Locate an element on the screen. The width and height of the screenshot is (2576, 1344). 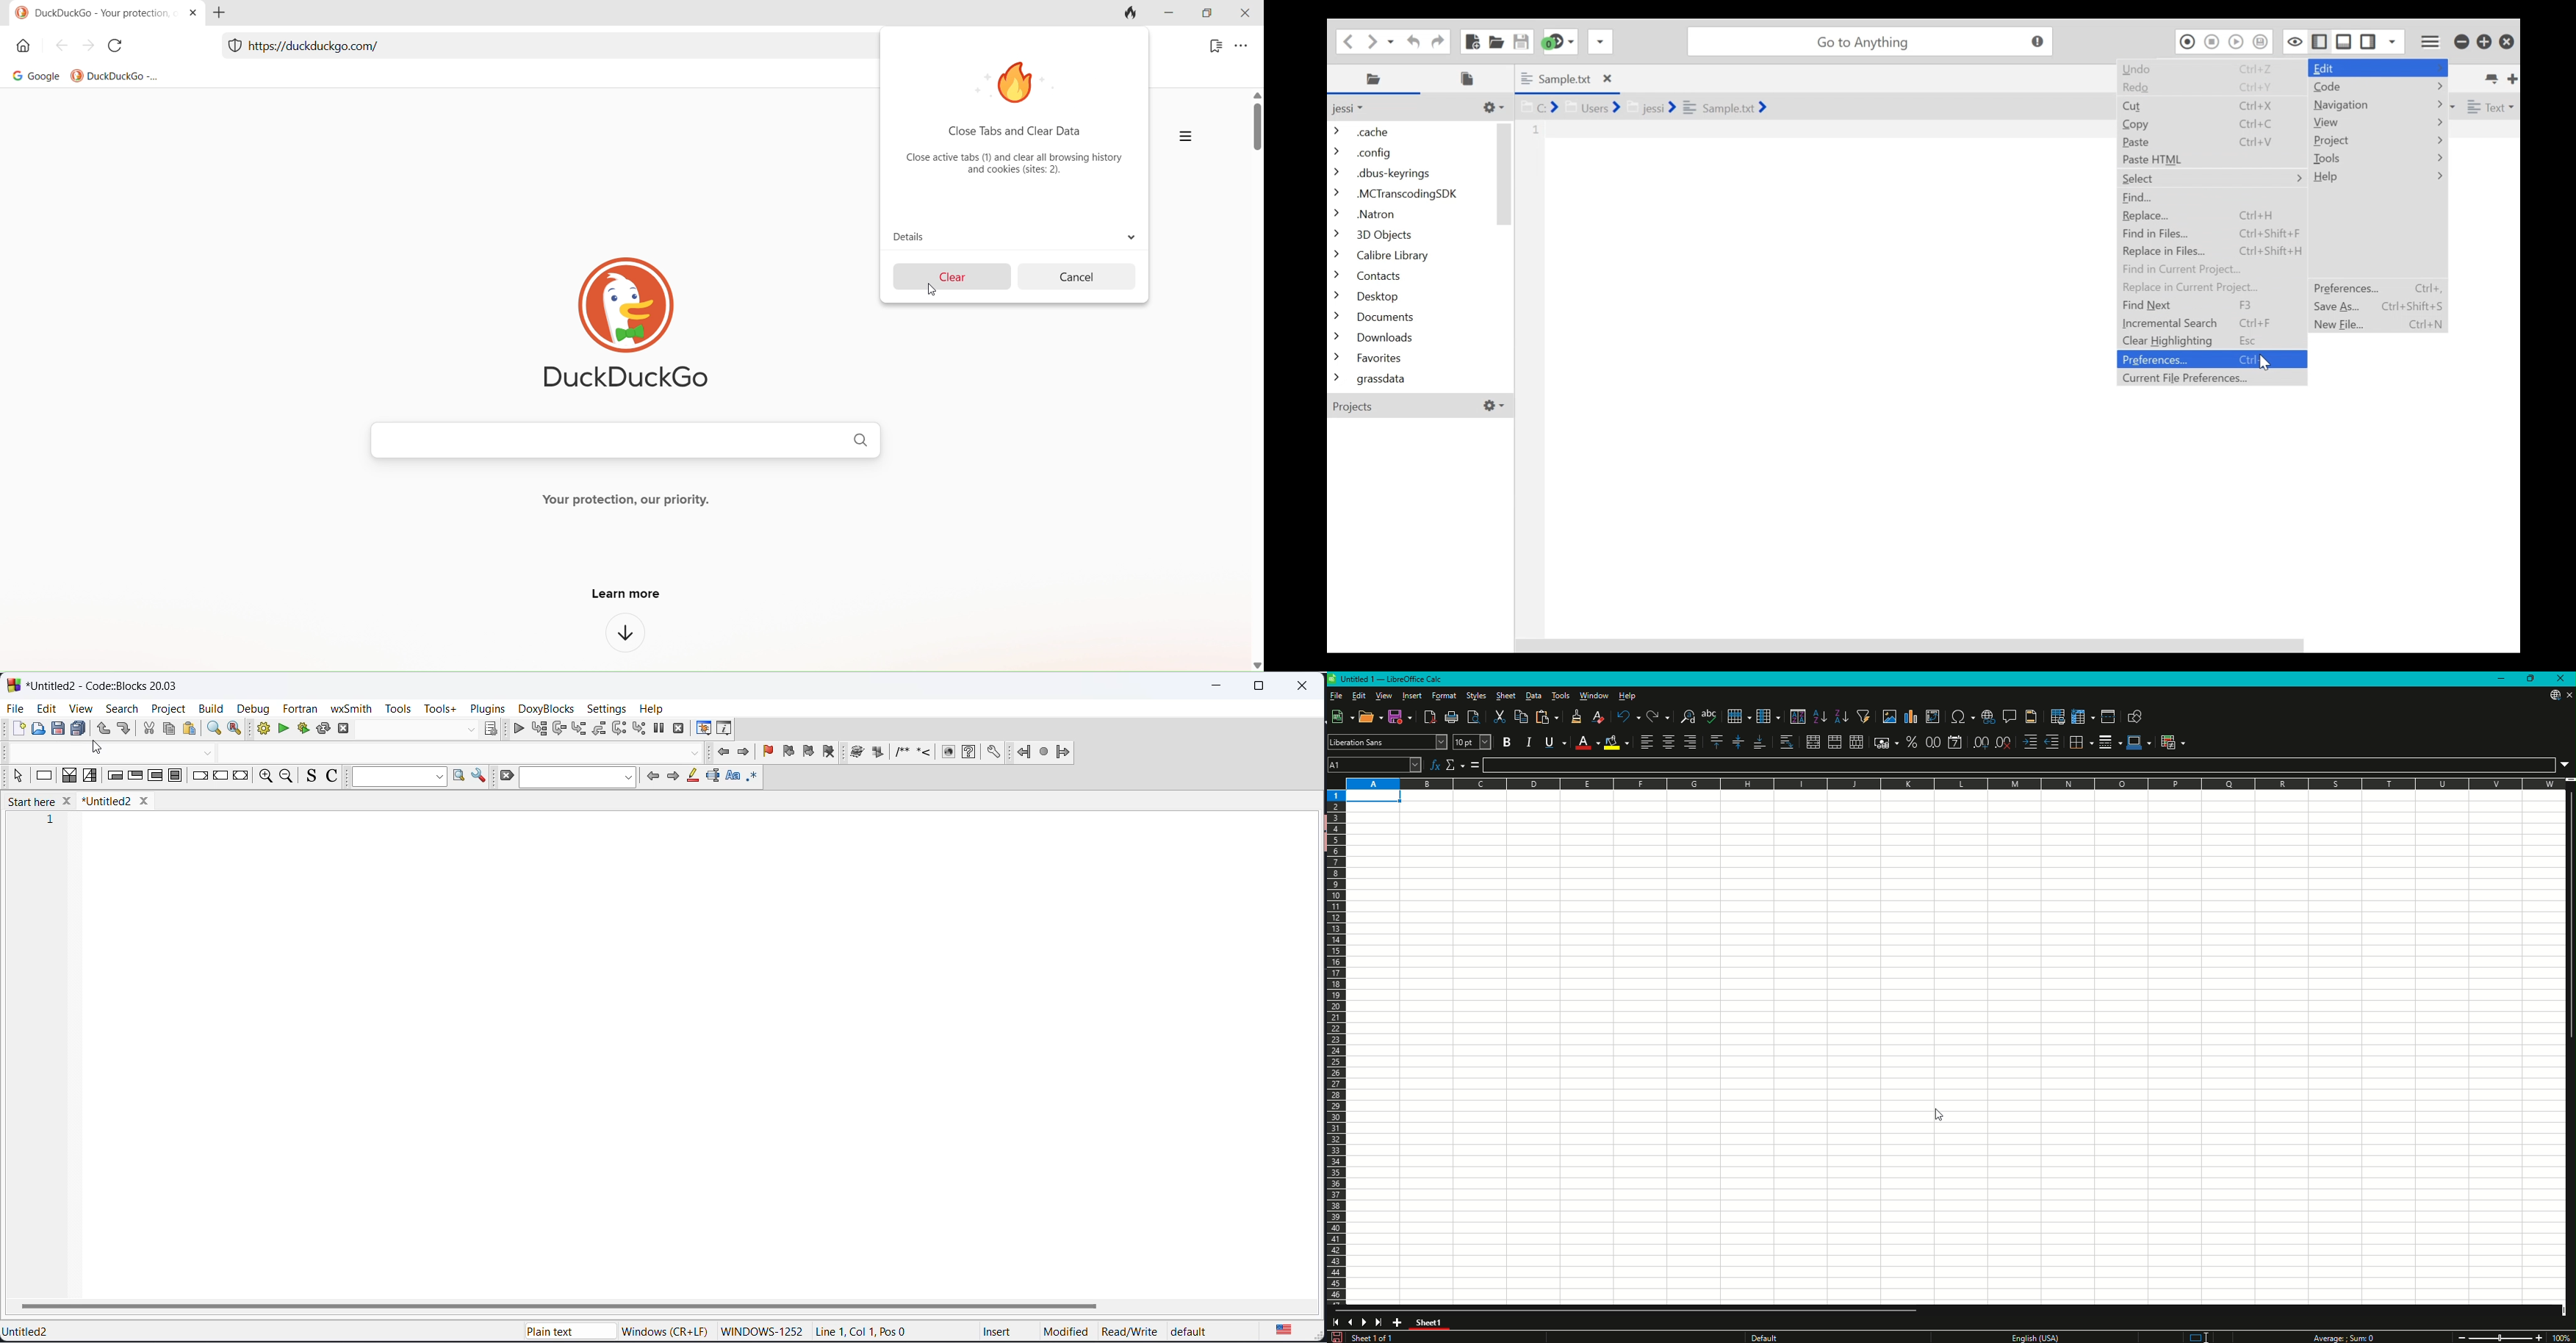
Insert or Edit Pivot is located at coordinates (1933, 716).